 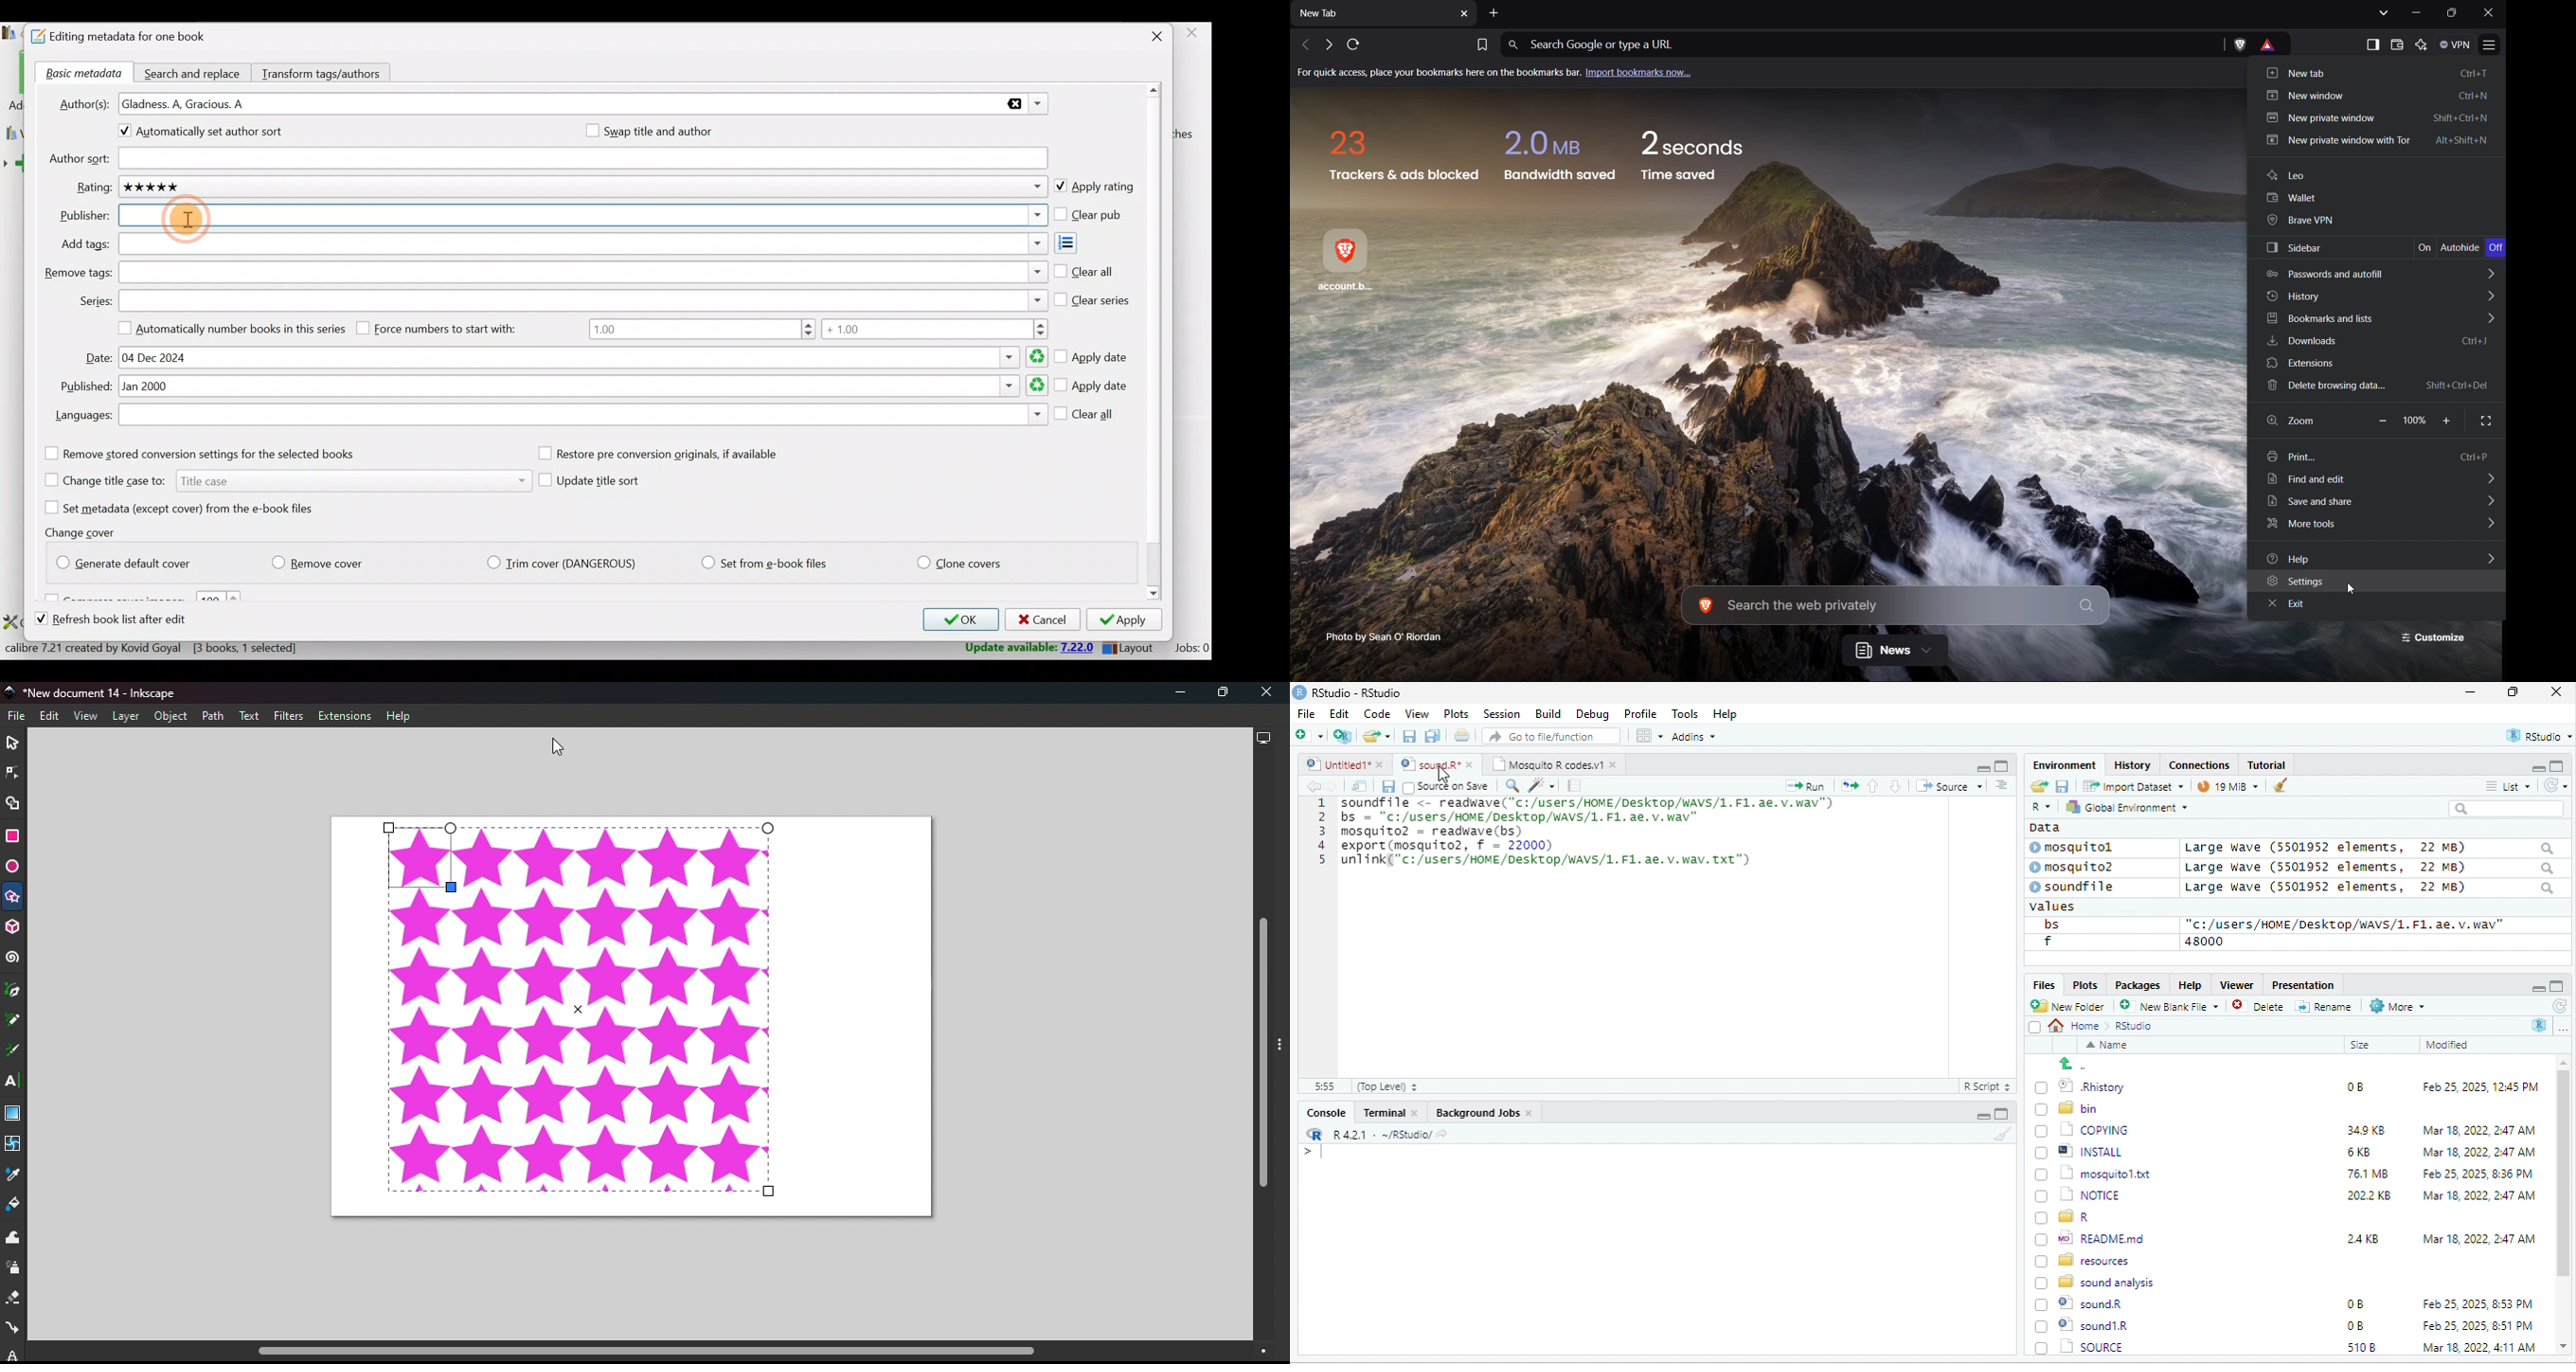 I want to click on [) = R, so click(x=2074, y=1218).